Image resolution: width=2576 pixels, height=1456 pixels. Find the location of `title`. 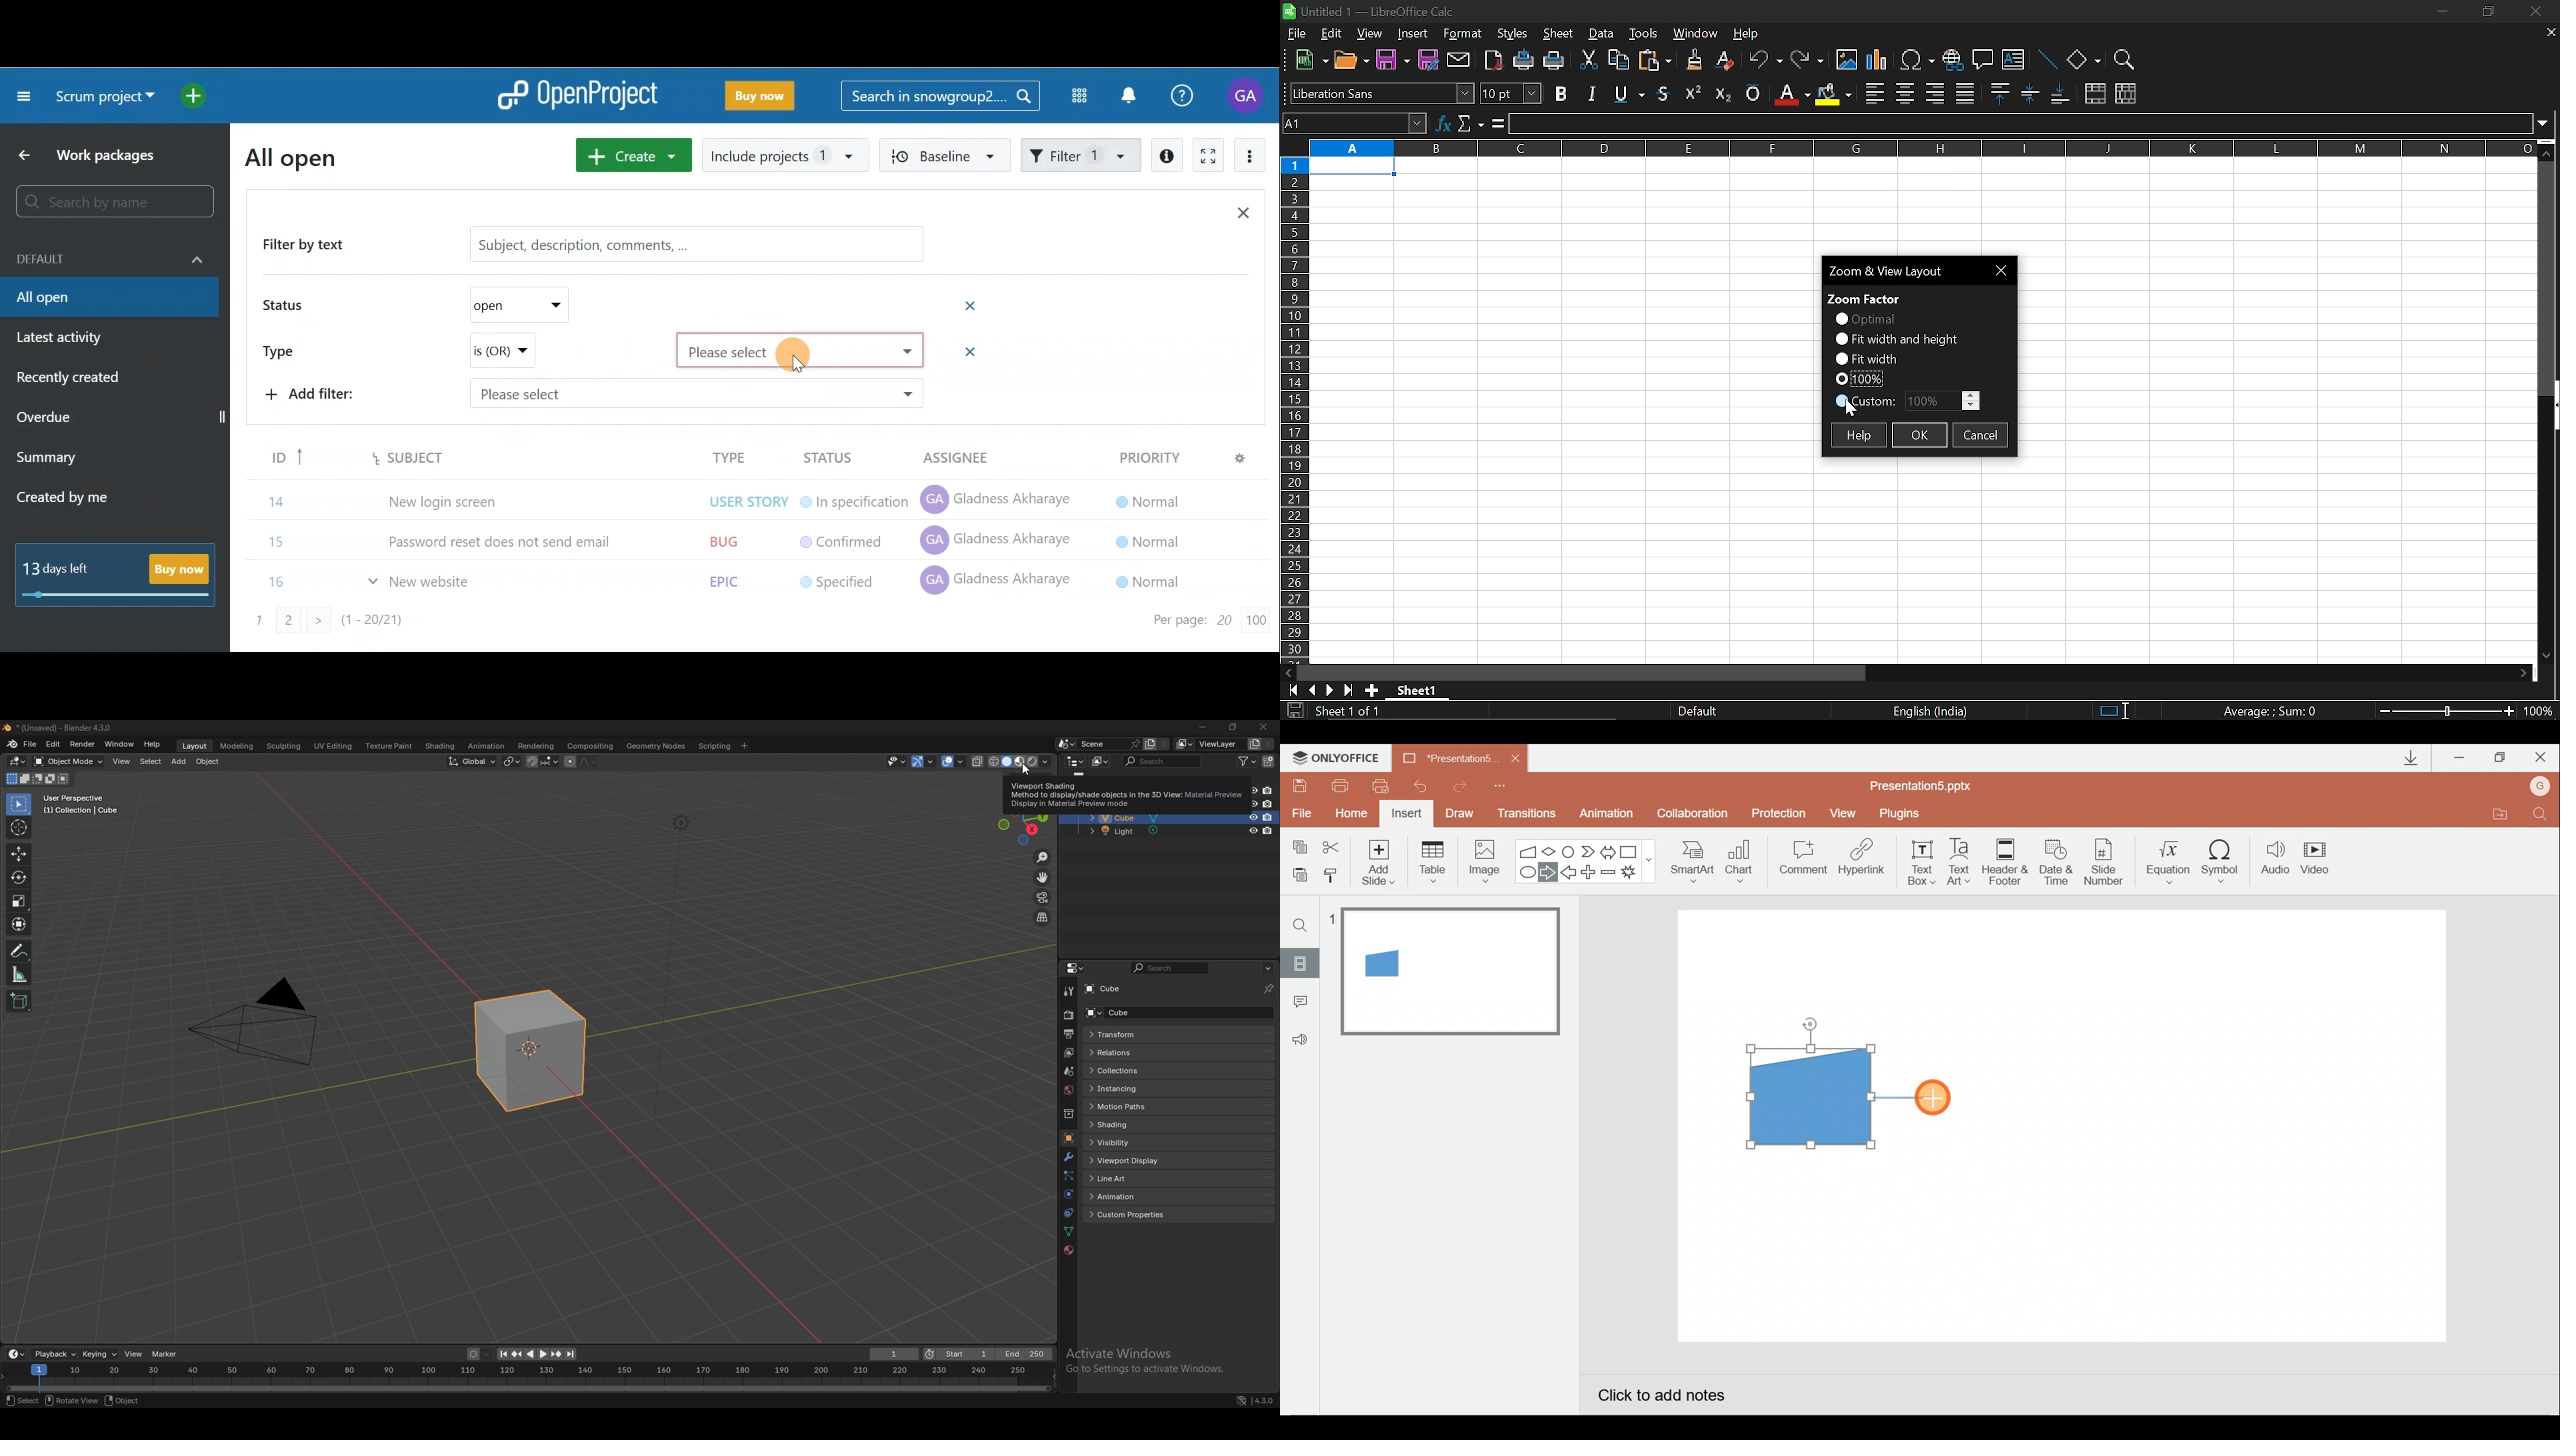

title is located at coordinates (61, 728).